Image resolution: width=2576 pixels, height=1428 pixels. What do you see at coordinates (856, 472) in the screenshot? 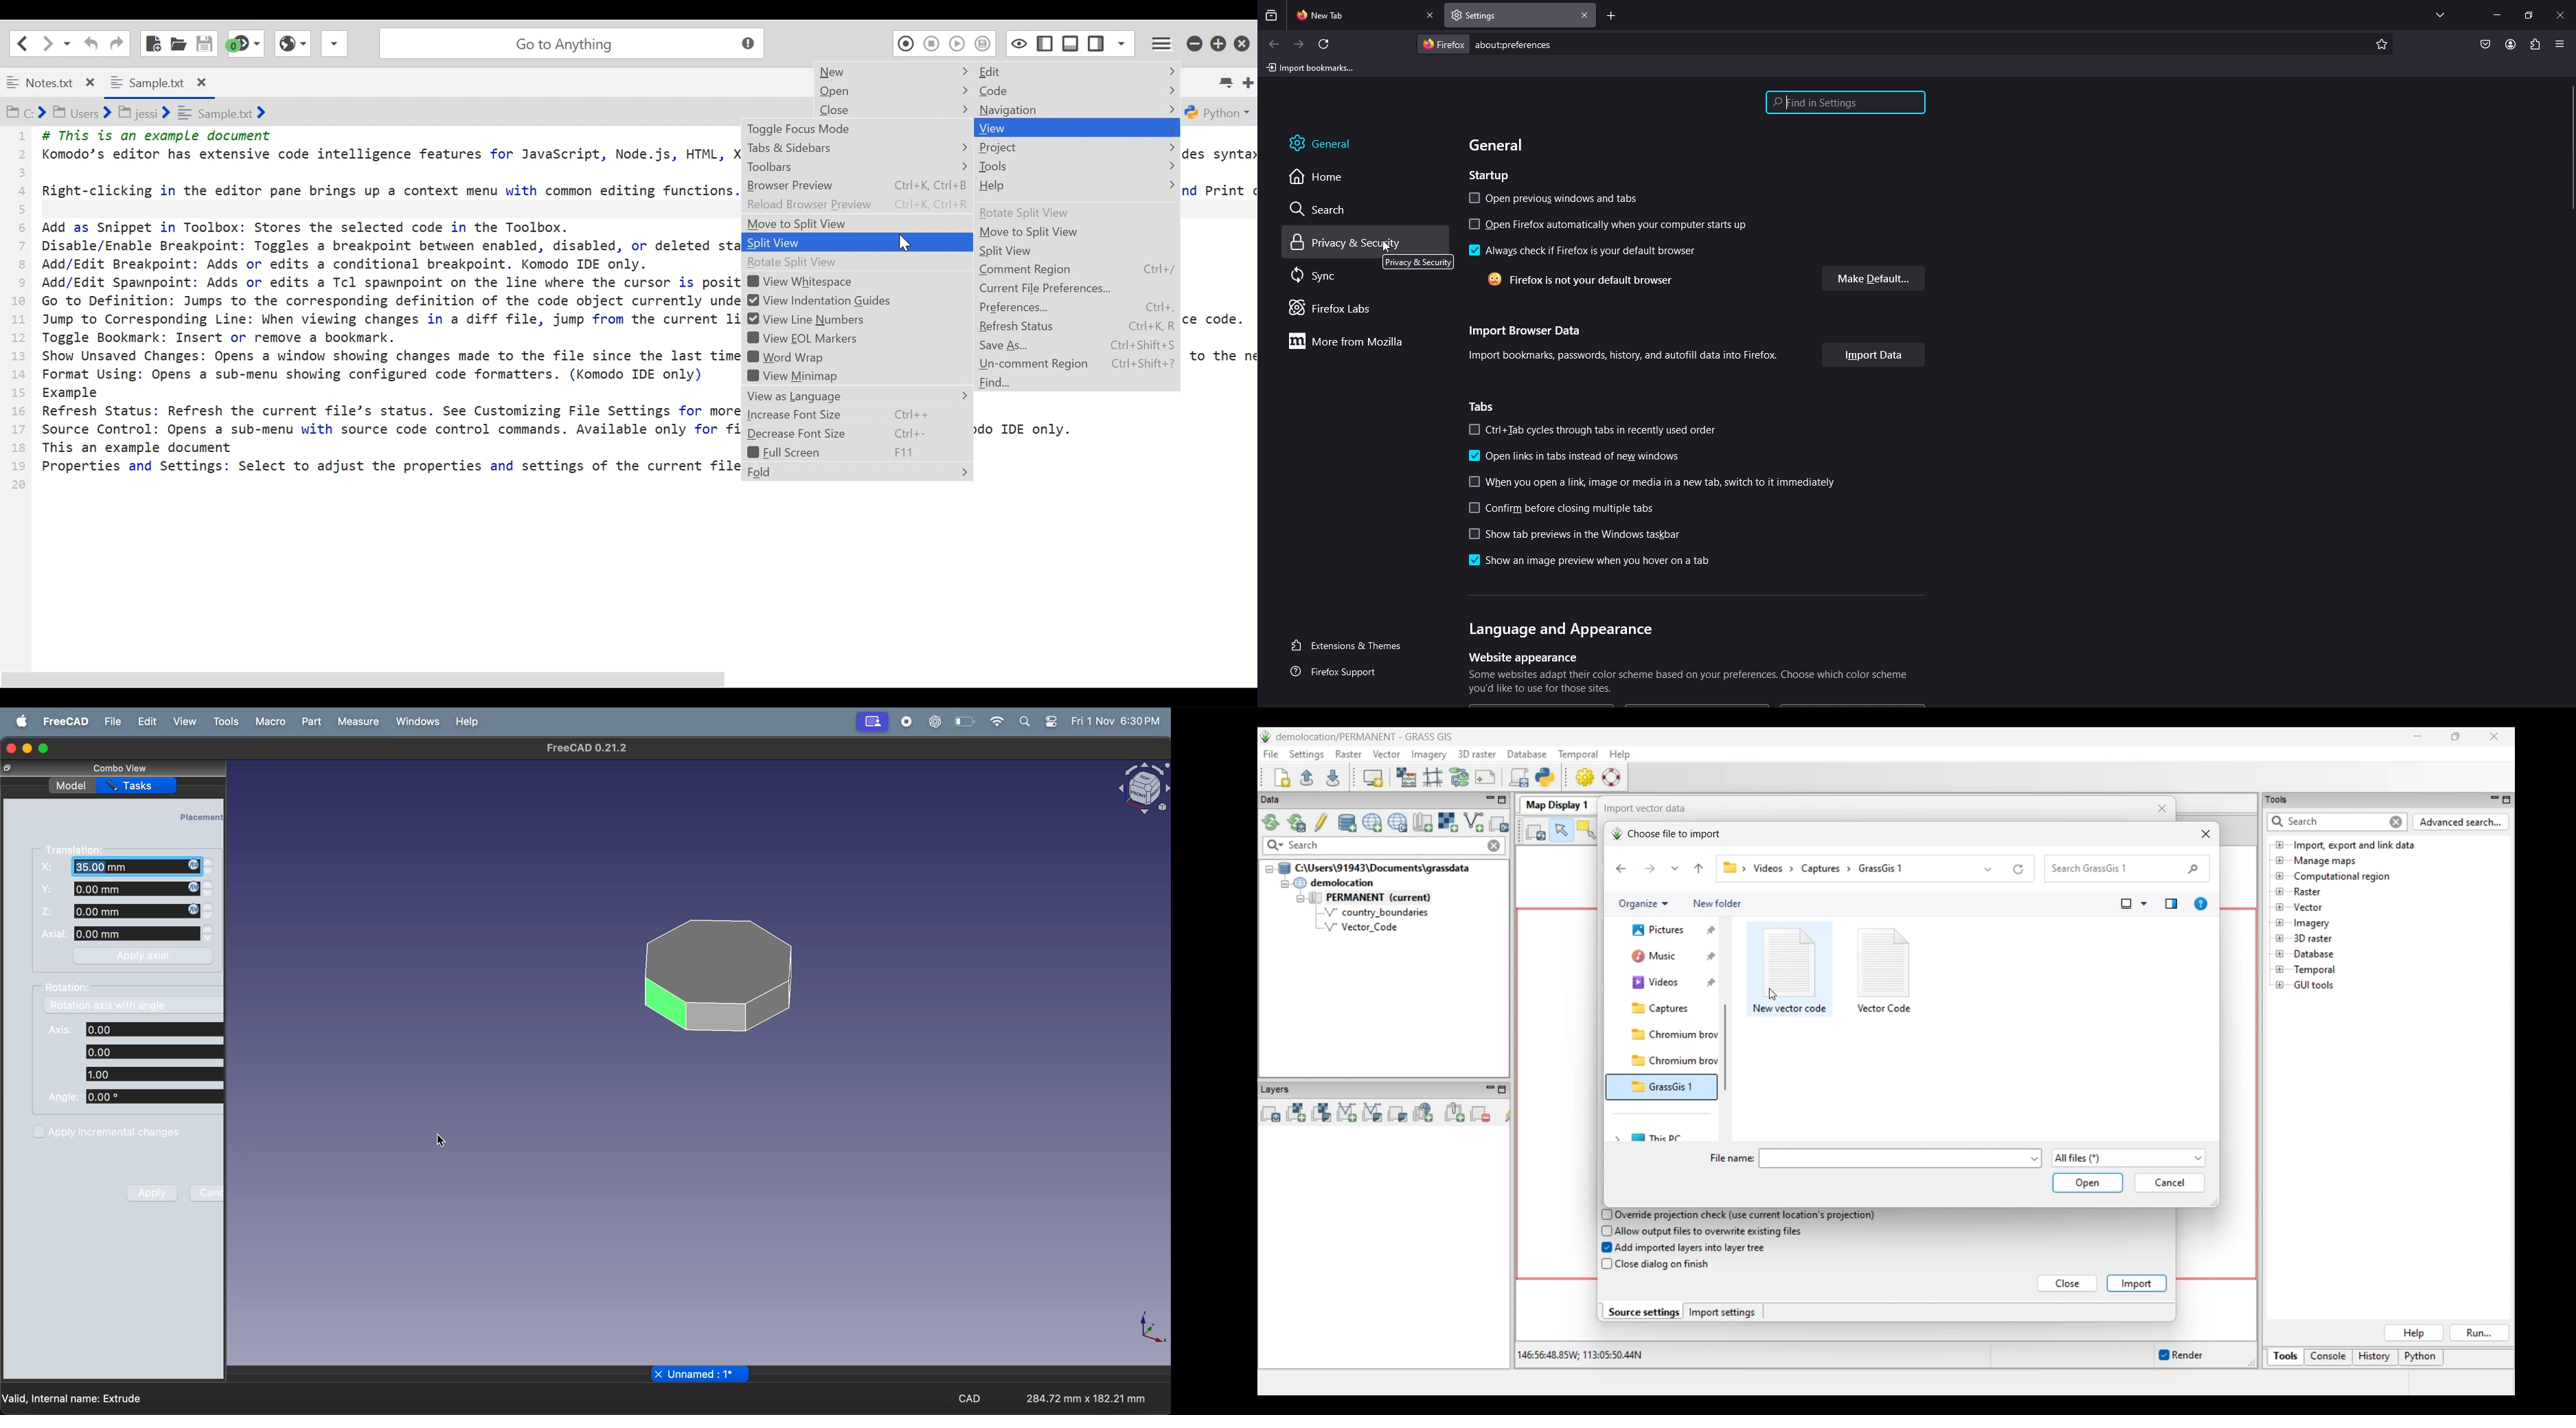
I see `Fold` at bounding box center [856, 472].